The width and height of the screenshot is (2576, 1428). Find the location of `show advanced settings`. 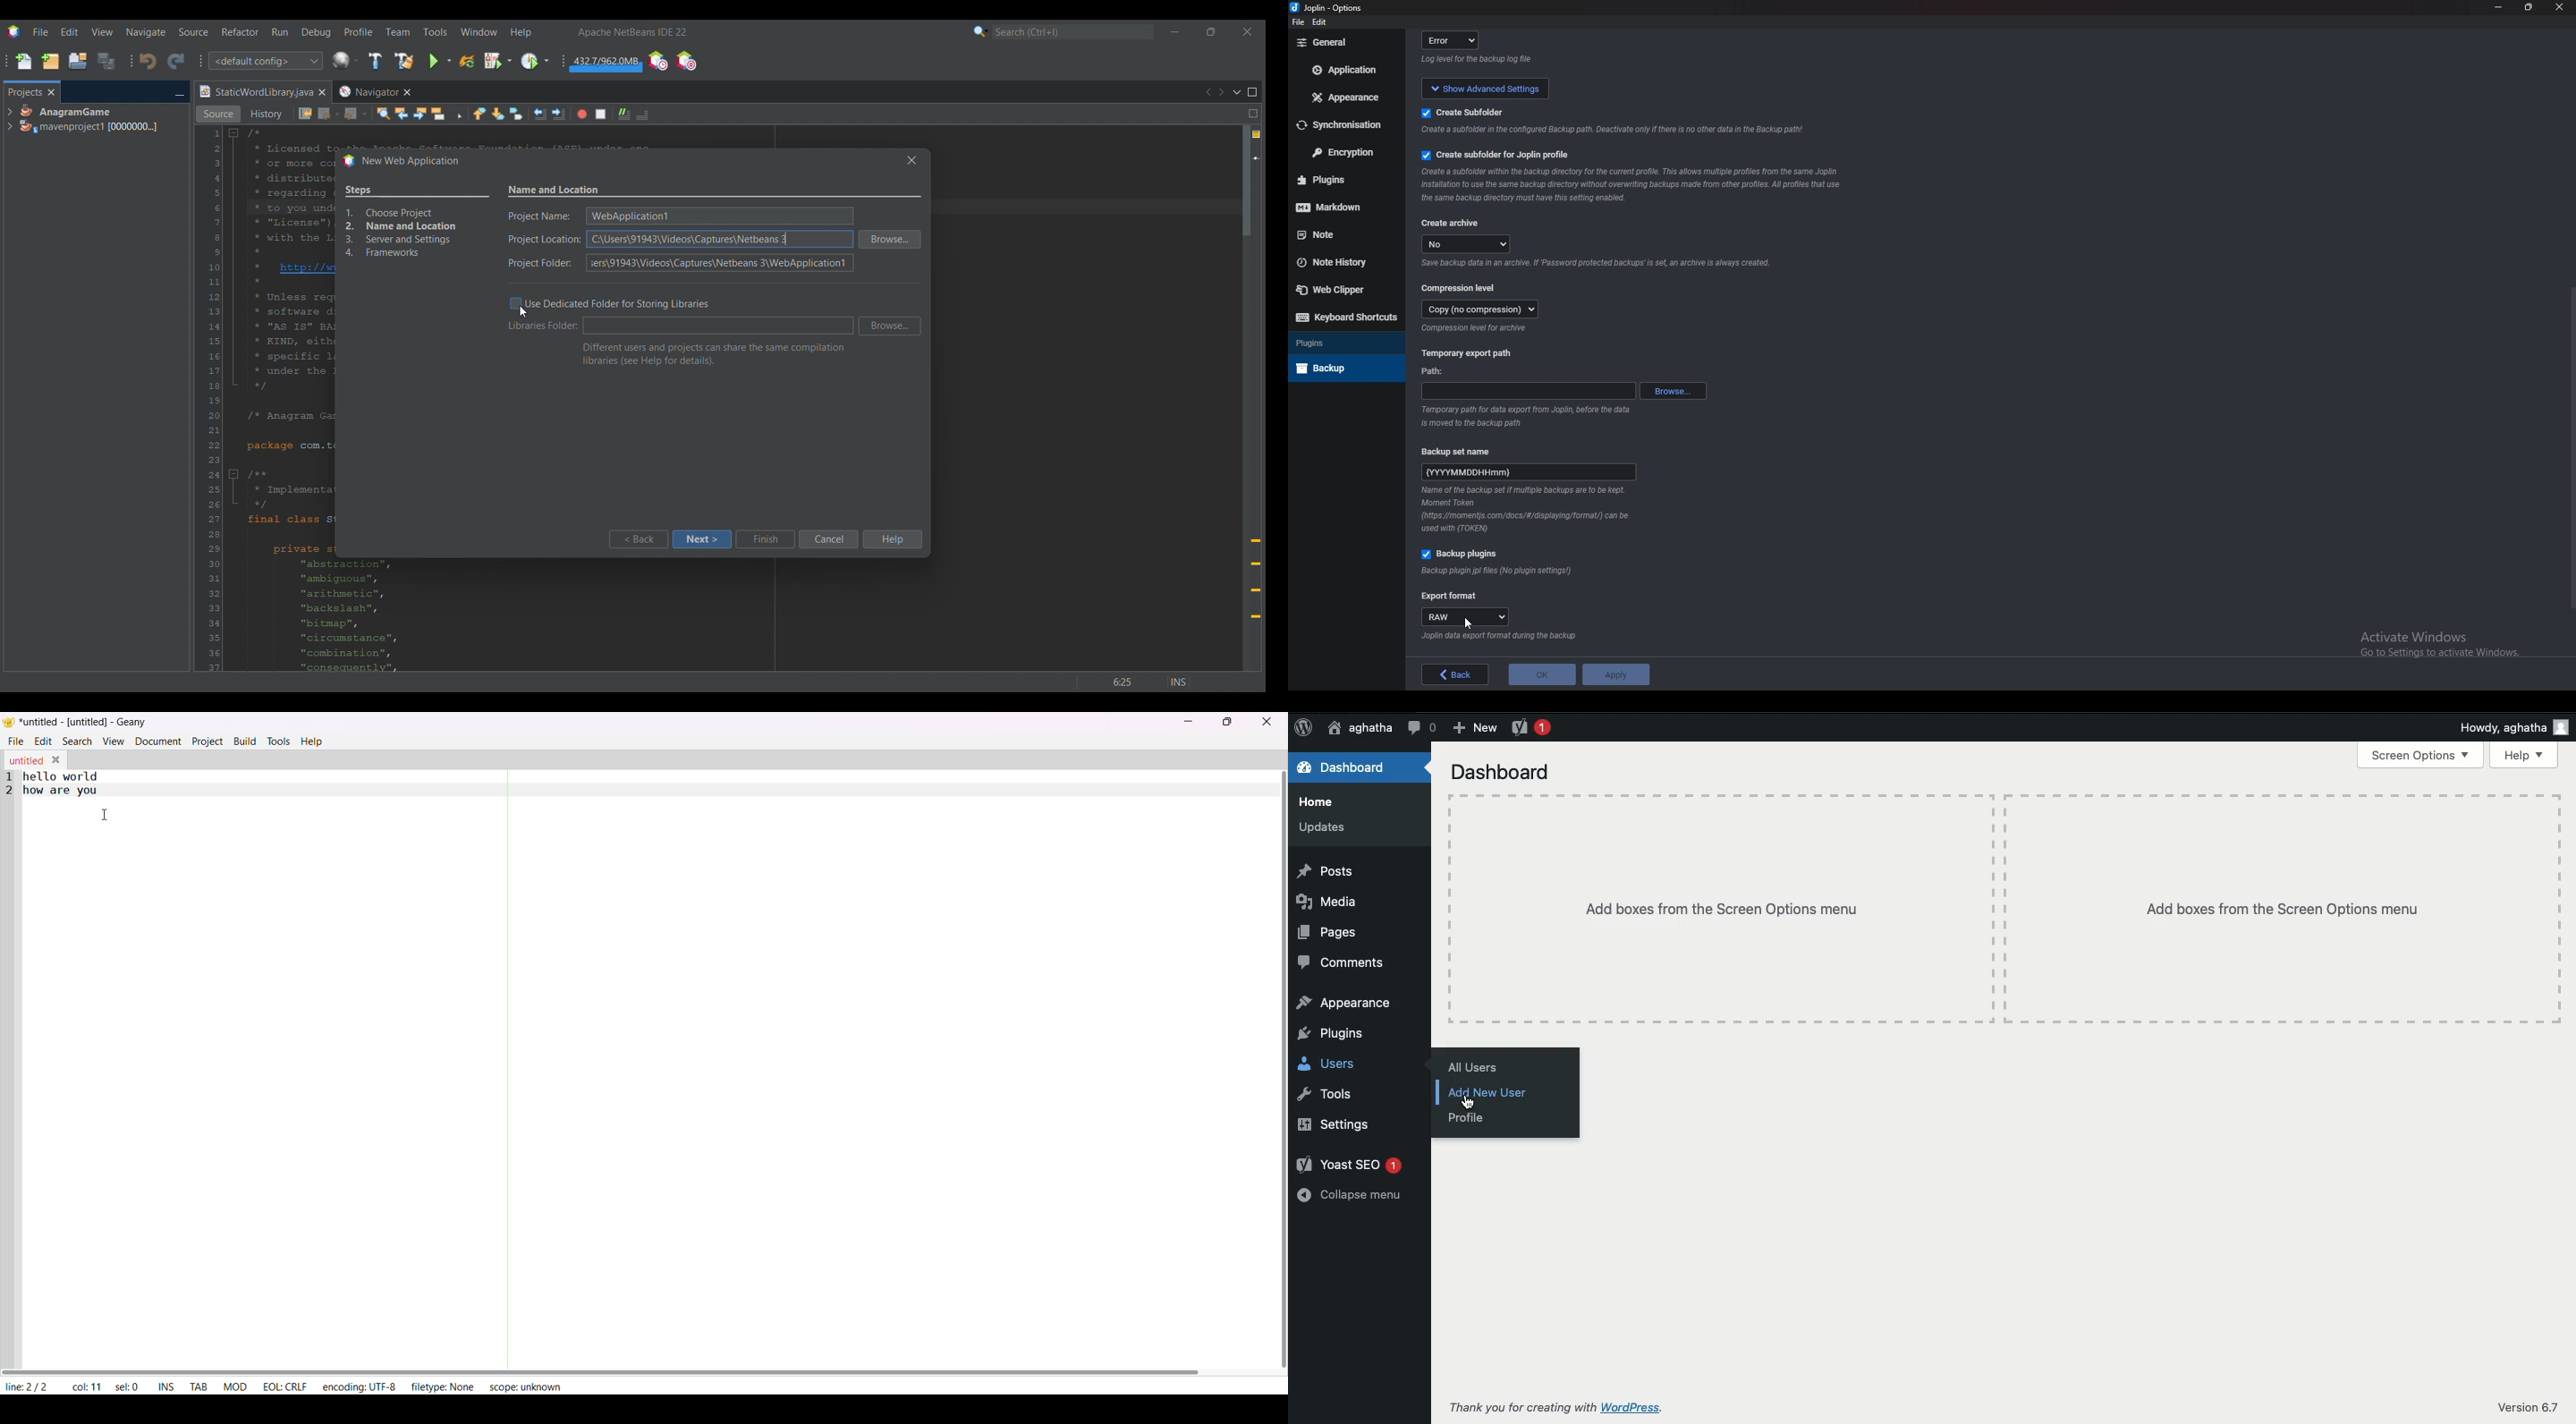

show advanced settings is located at coordinates (1483, 87).